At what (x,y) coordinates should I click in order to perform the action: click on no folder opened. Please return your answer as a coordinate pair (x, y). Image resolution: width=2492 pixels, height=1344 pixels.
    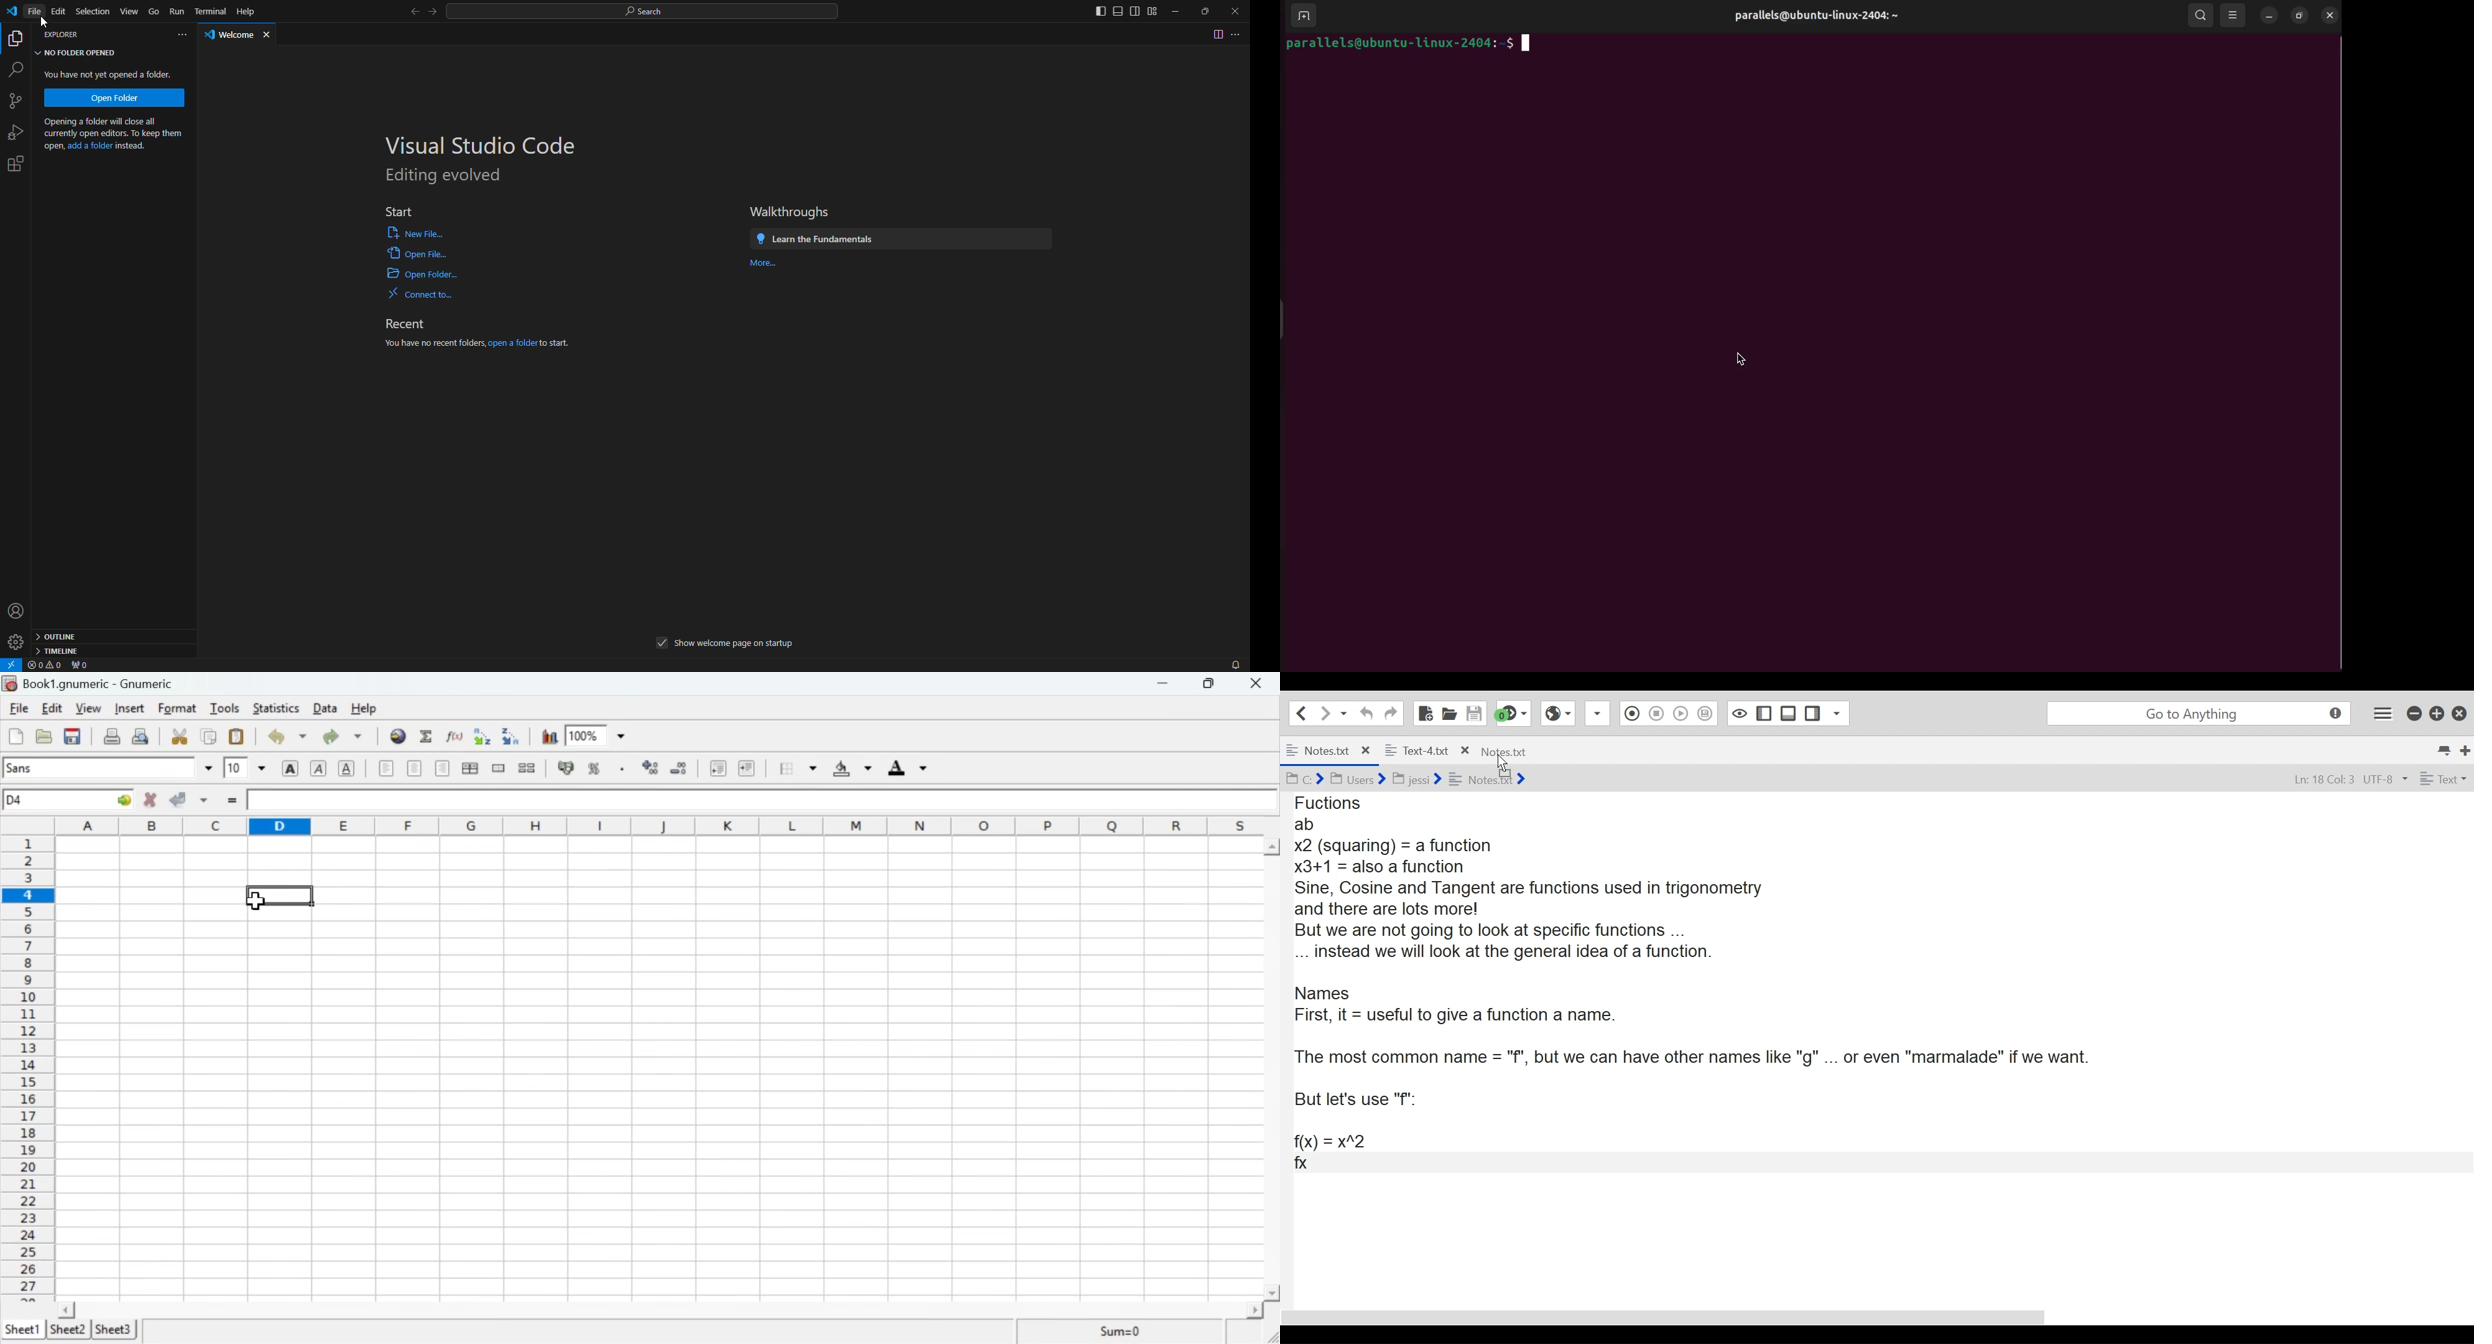
    Looking at the image, I should click on (78, 53).